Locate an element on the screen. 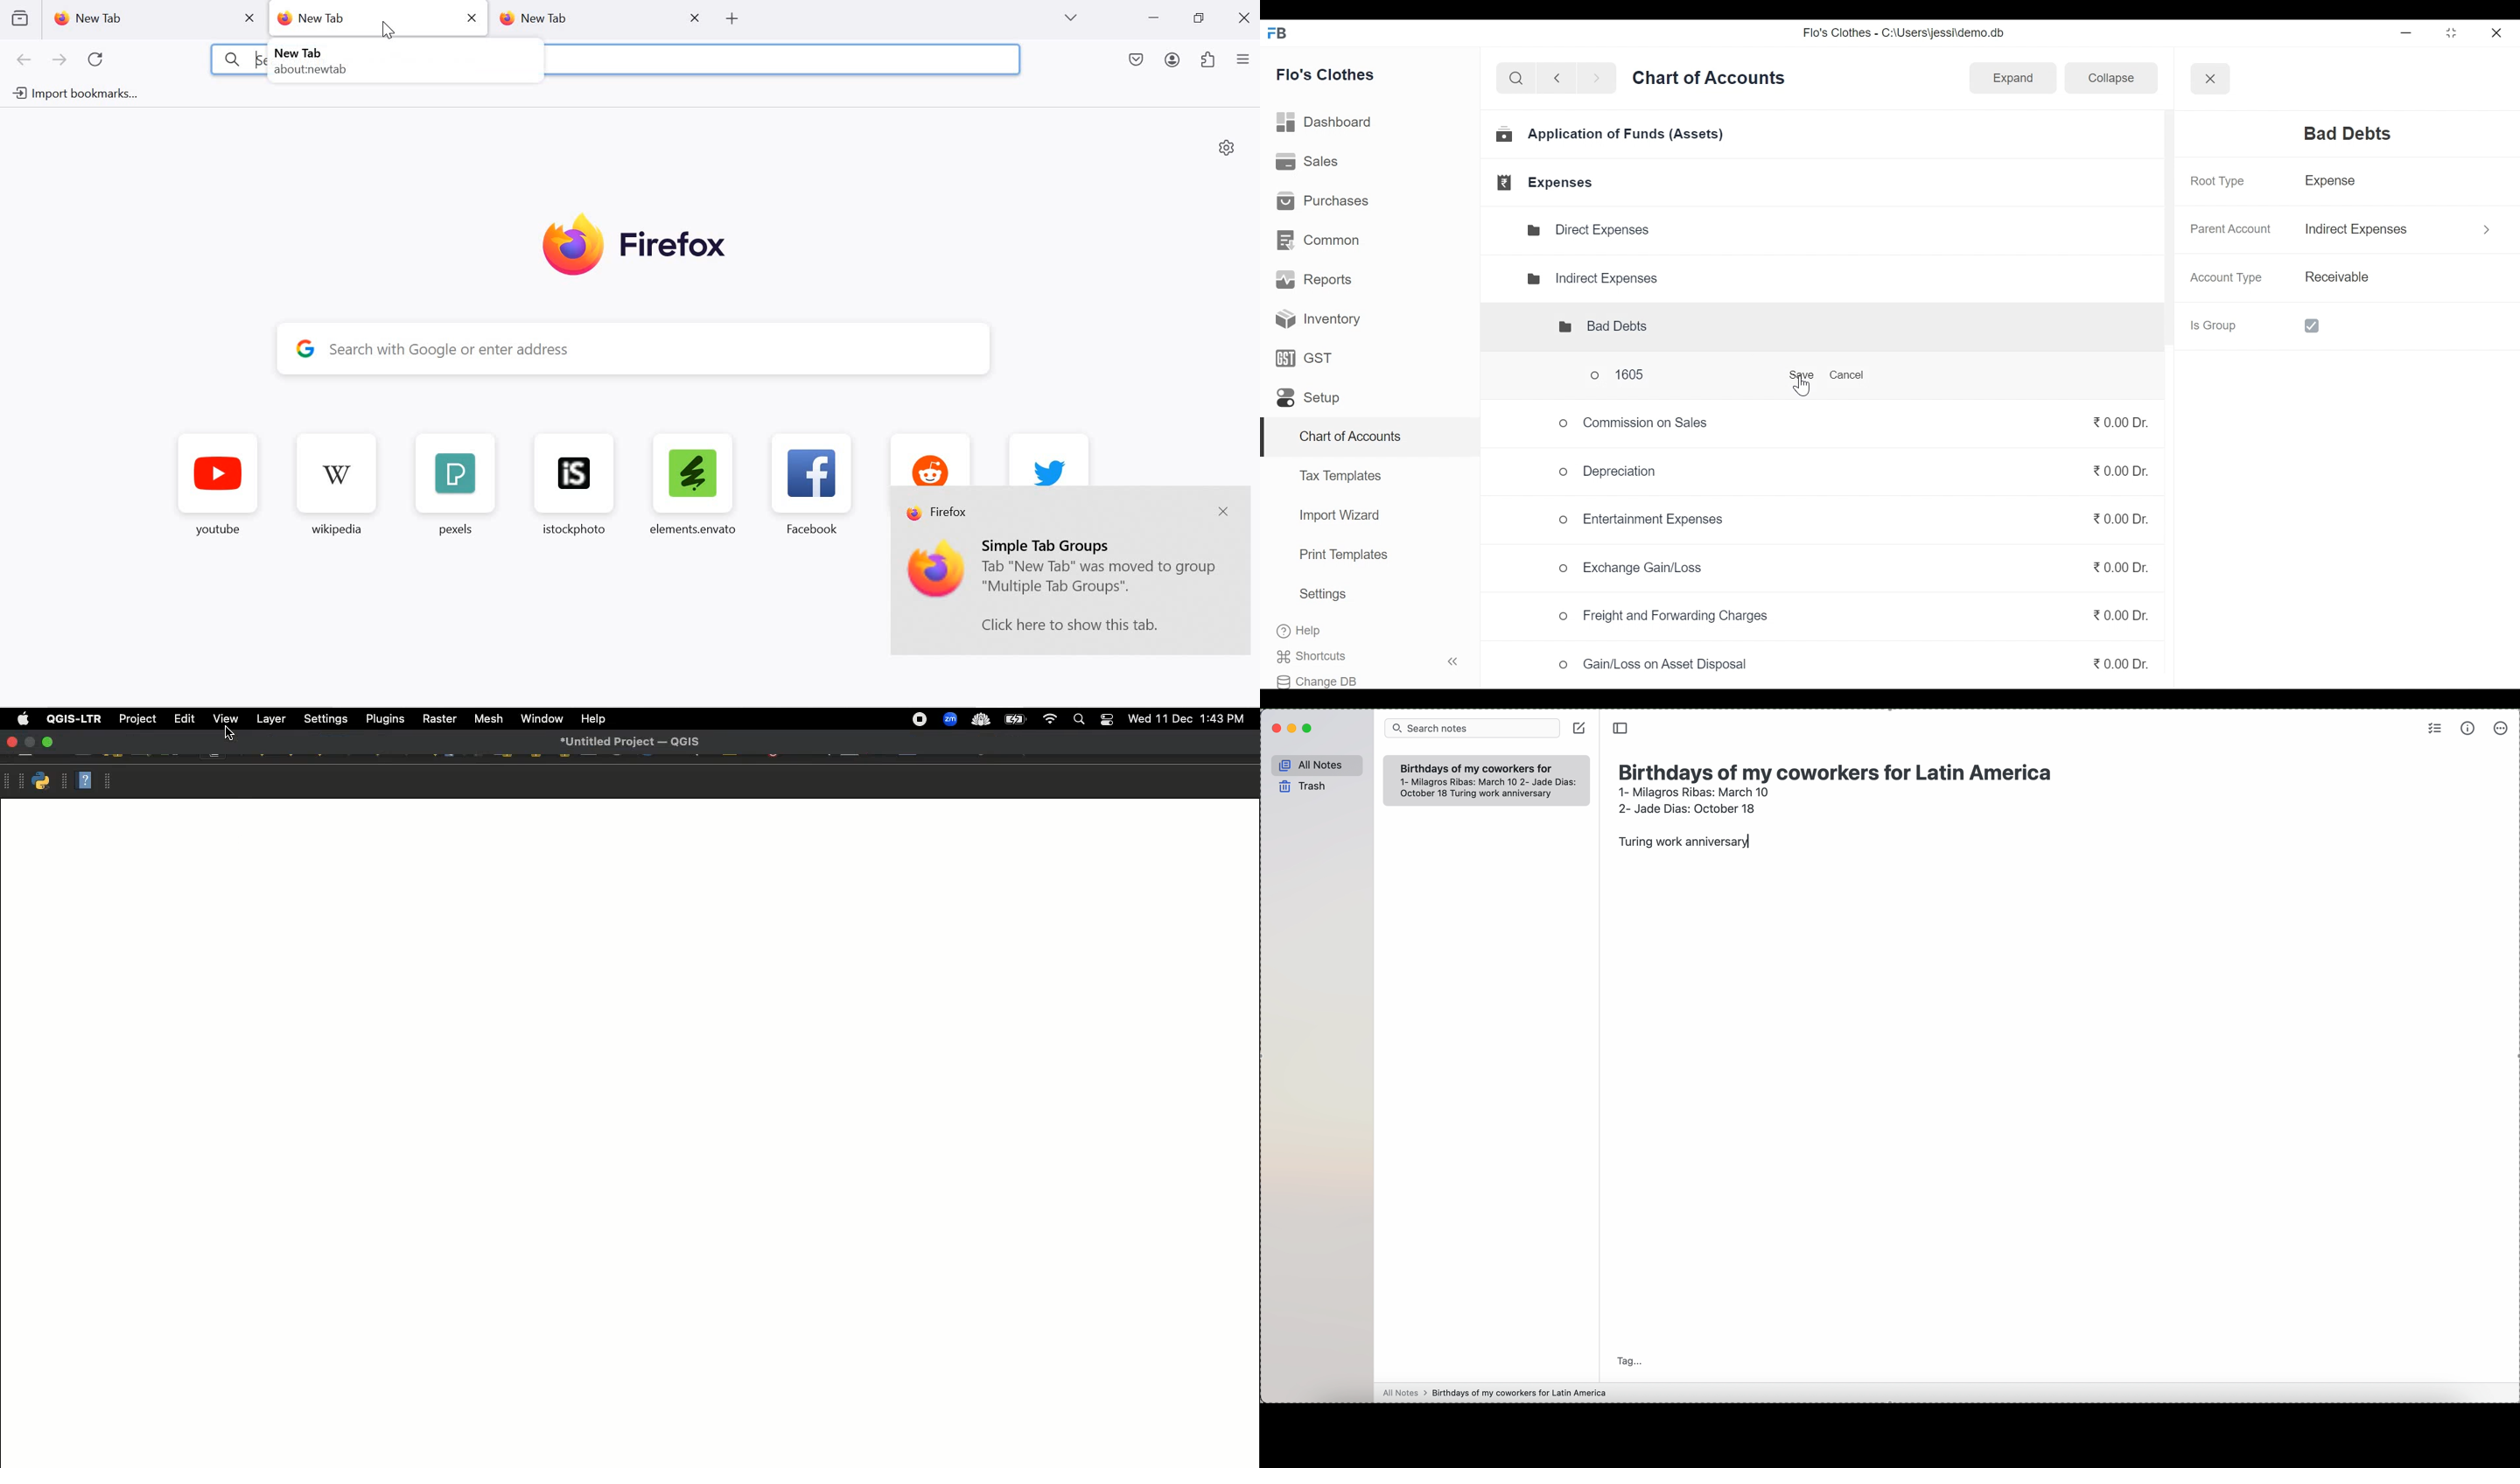 This screenshot has height=1484, width=2520. search is located at coordinates (1516, 79).